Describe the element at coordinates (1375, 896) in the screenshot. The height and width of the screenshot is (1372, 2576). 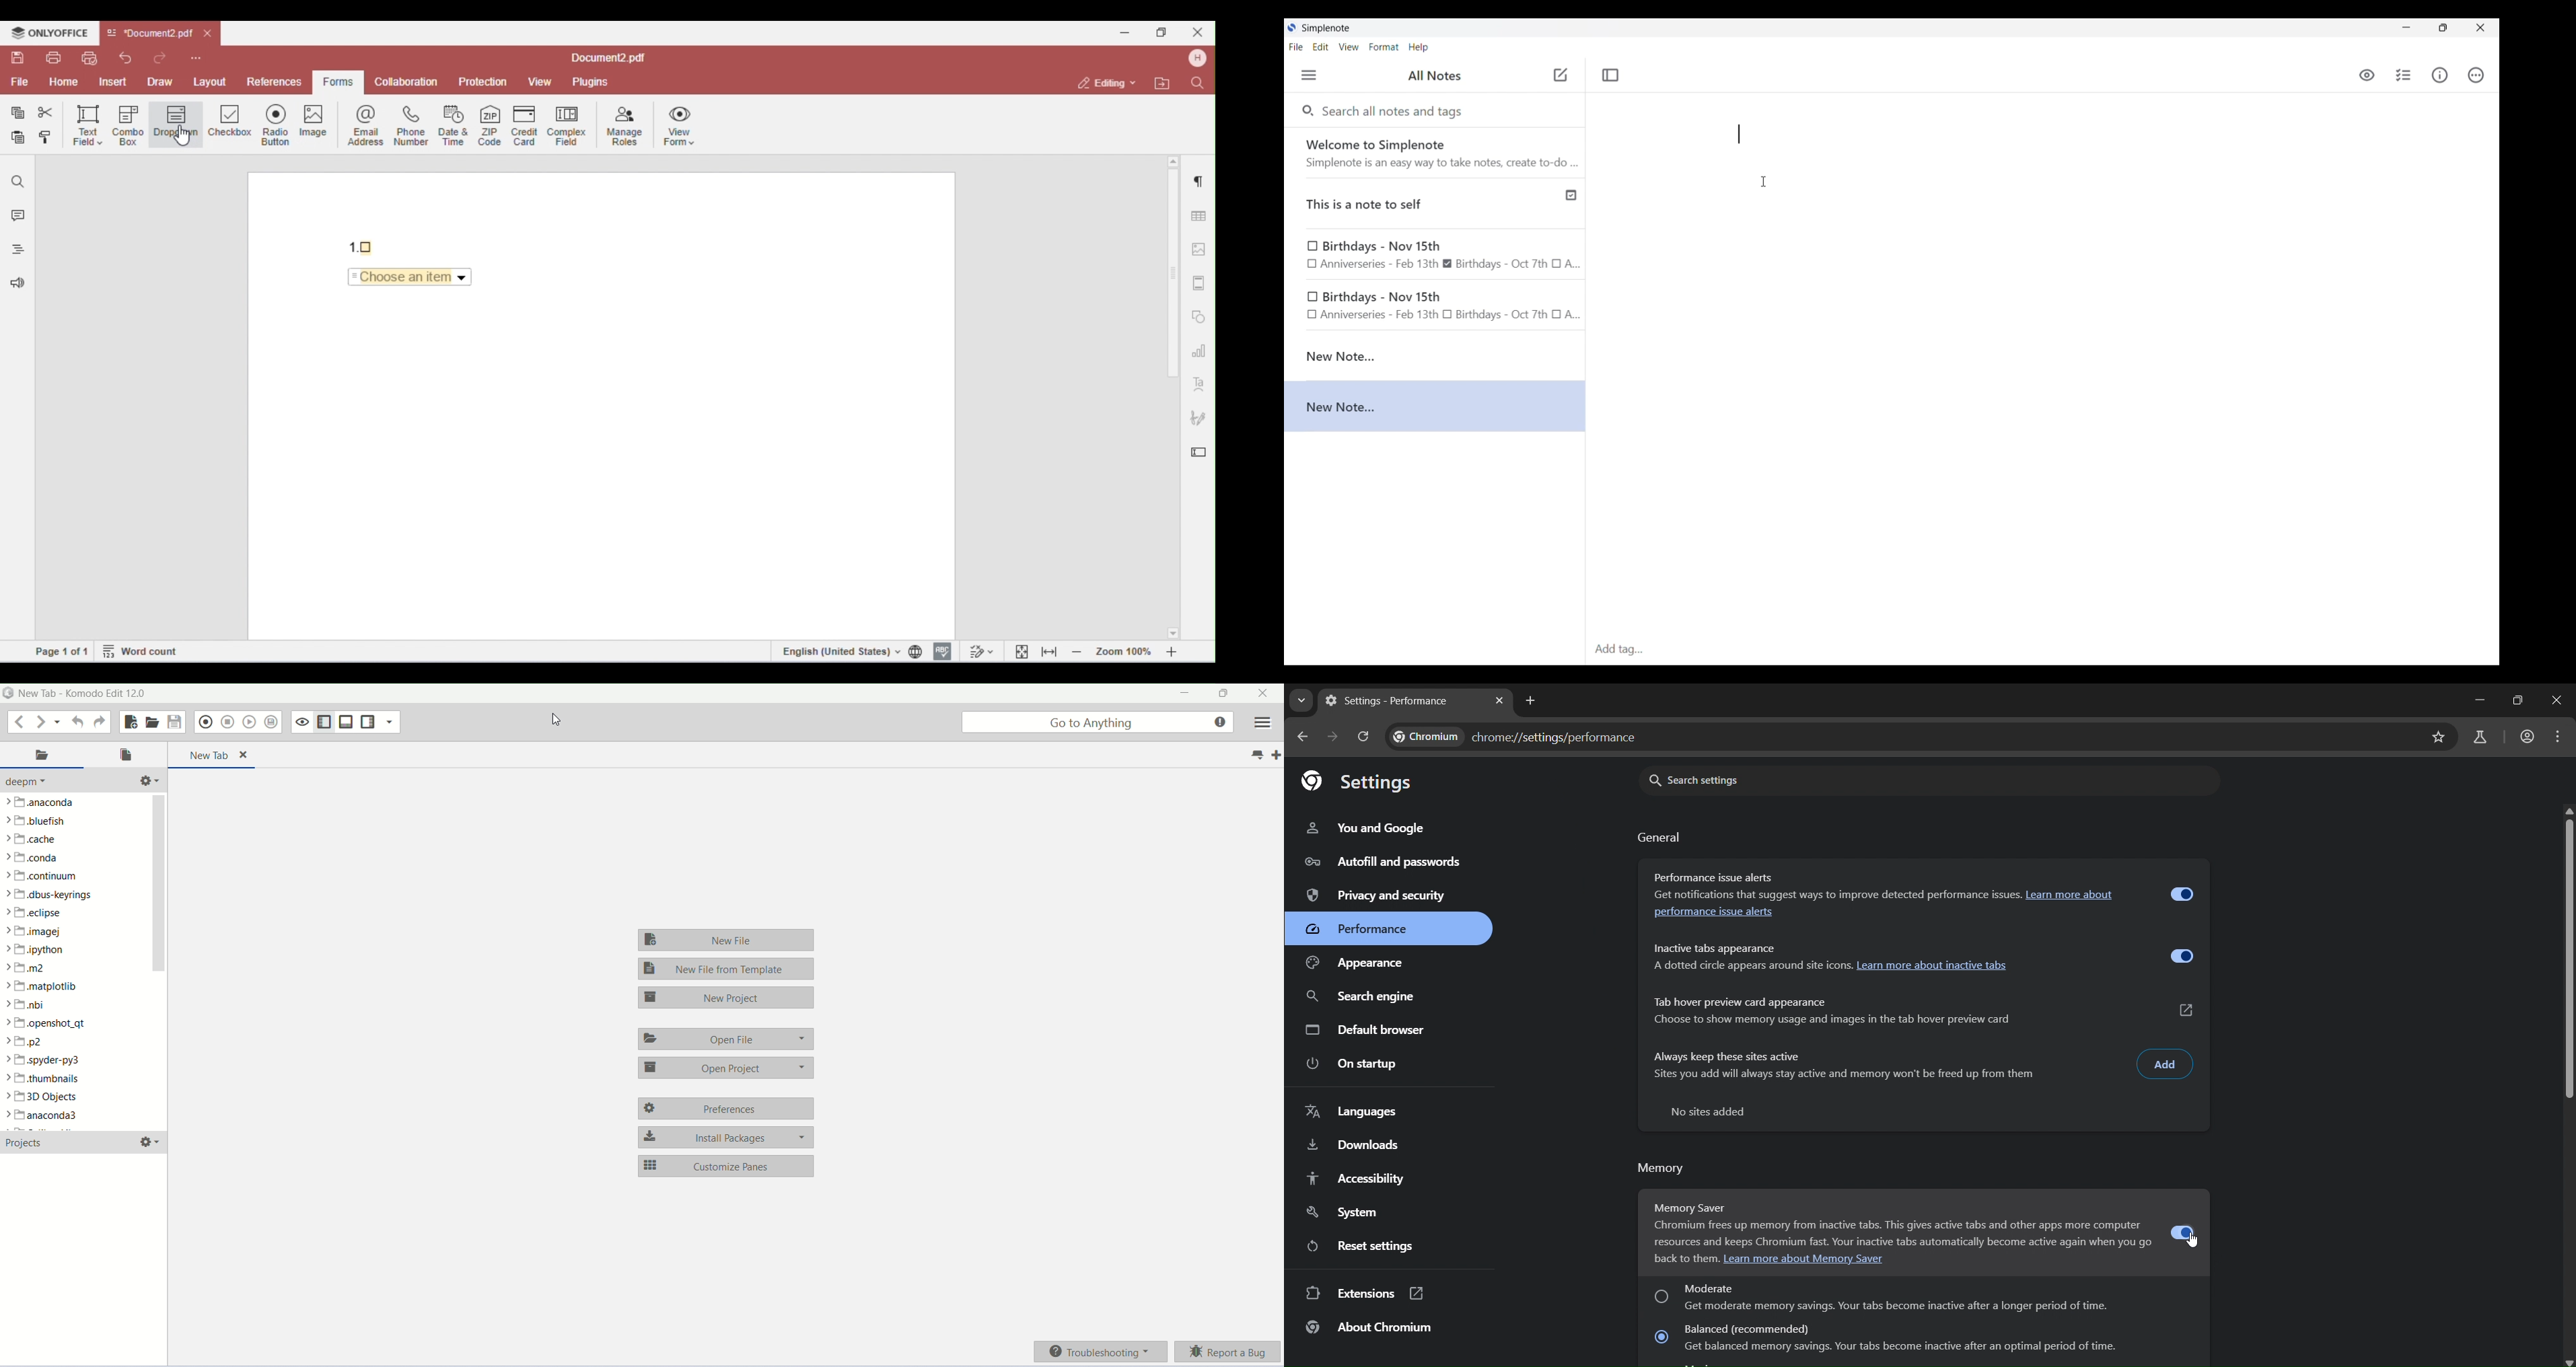
I see `Privacy and security` at that location.